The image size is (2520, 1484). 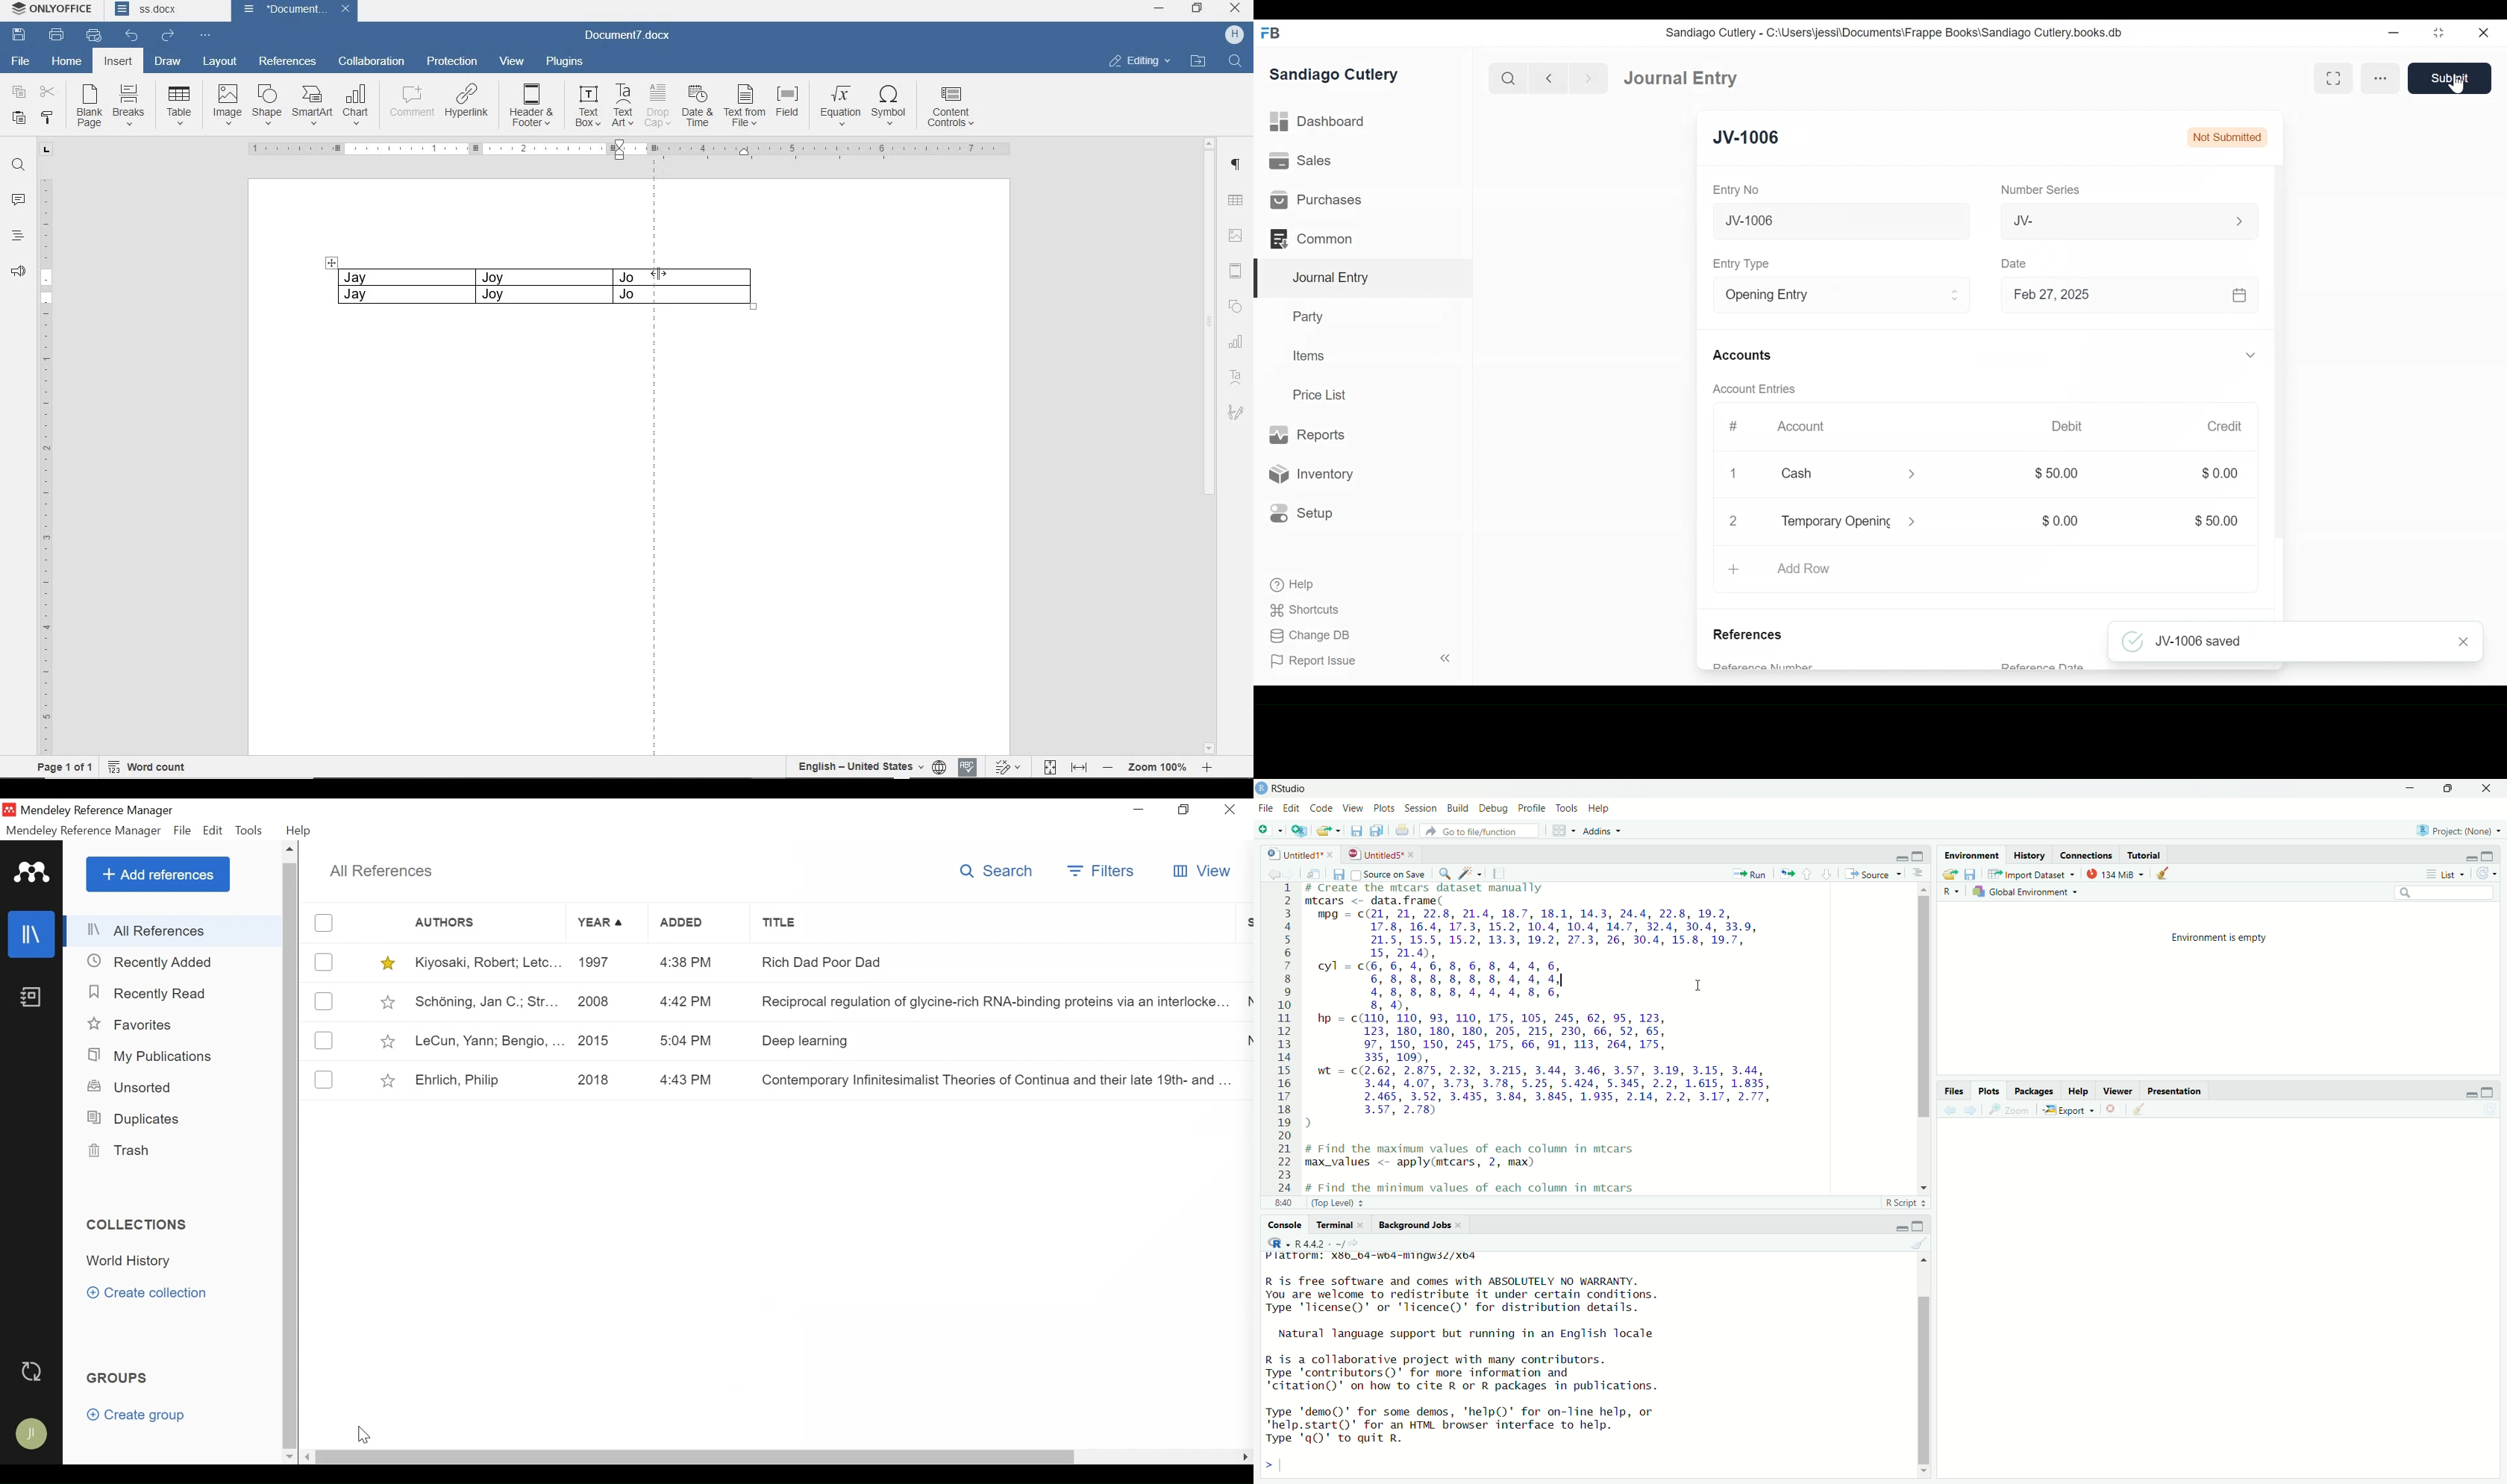 What do you see at coordinates (1565, 808) in the screenshot?
I see `Tools` at bounding box center [1565, 808].